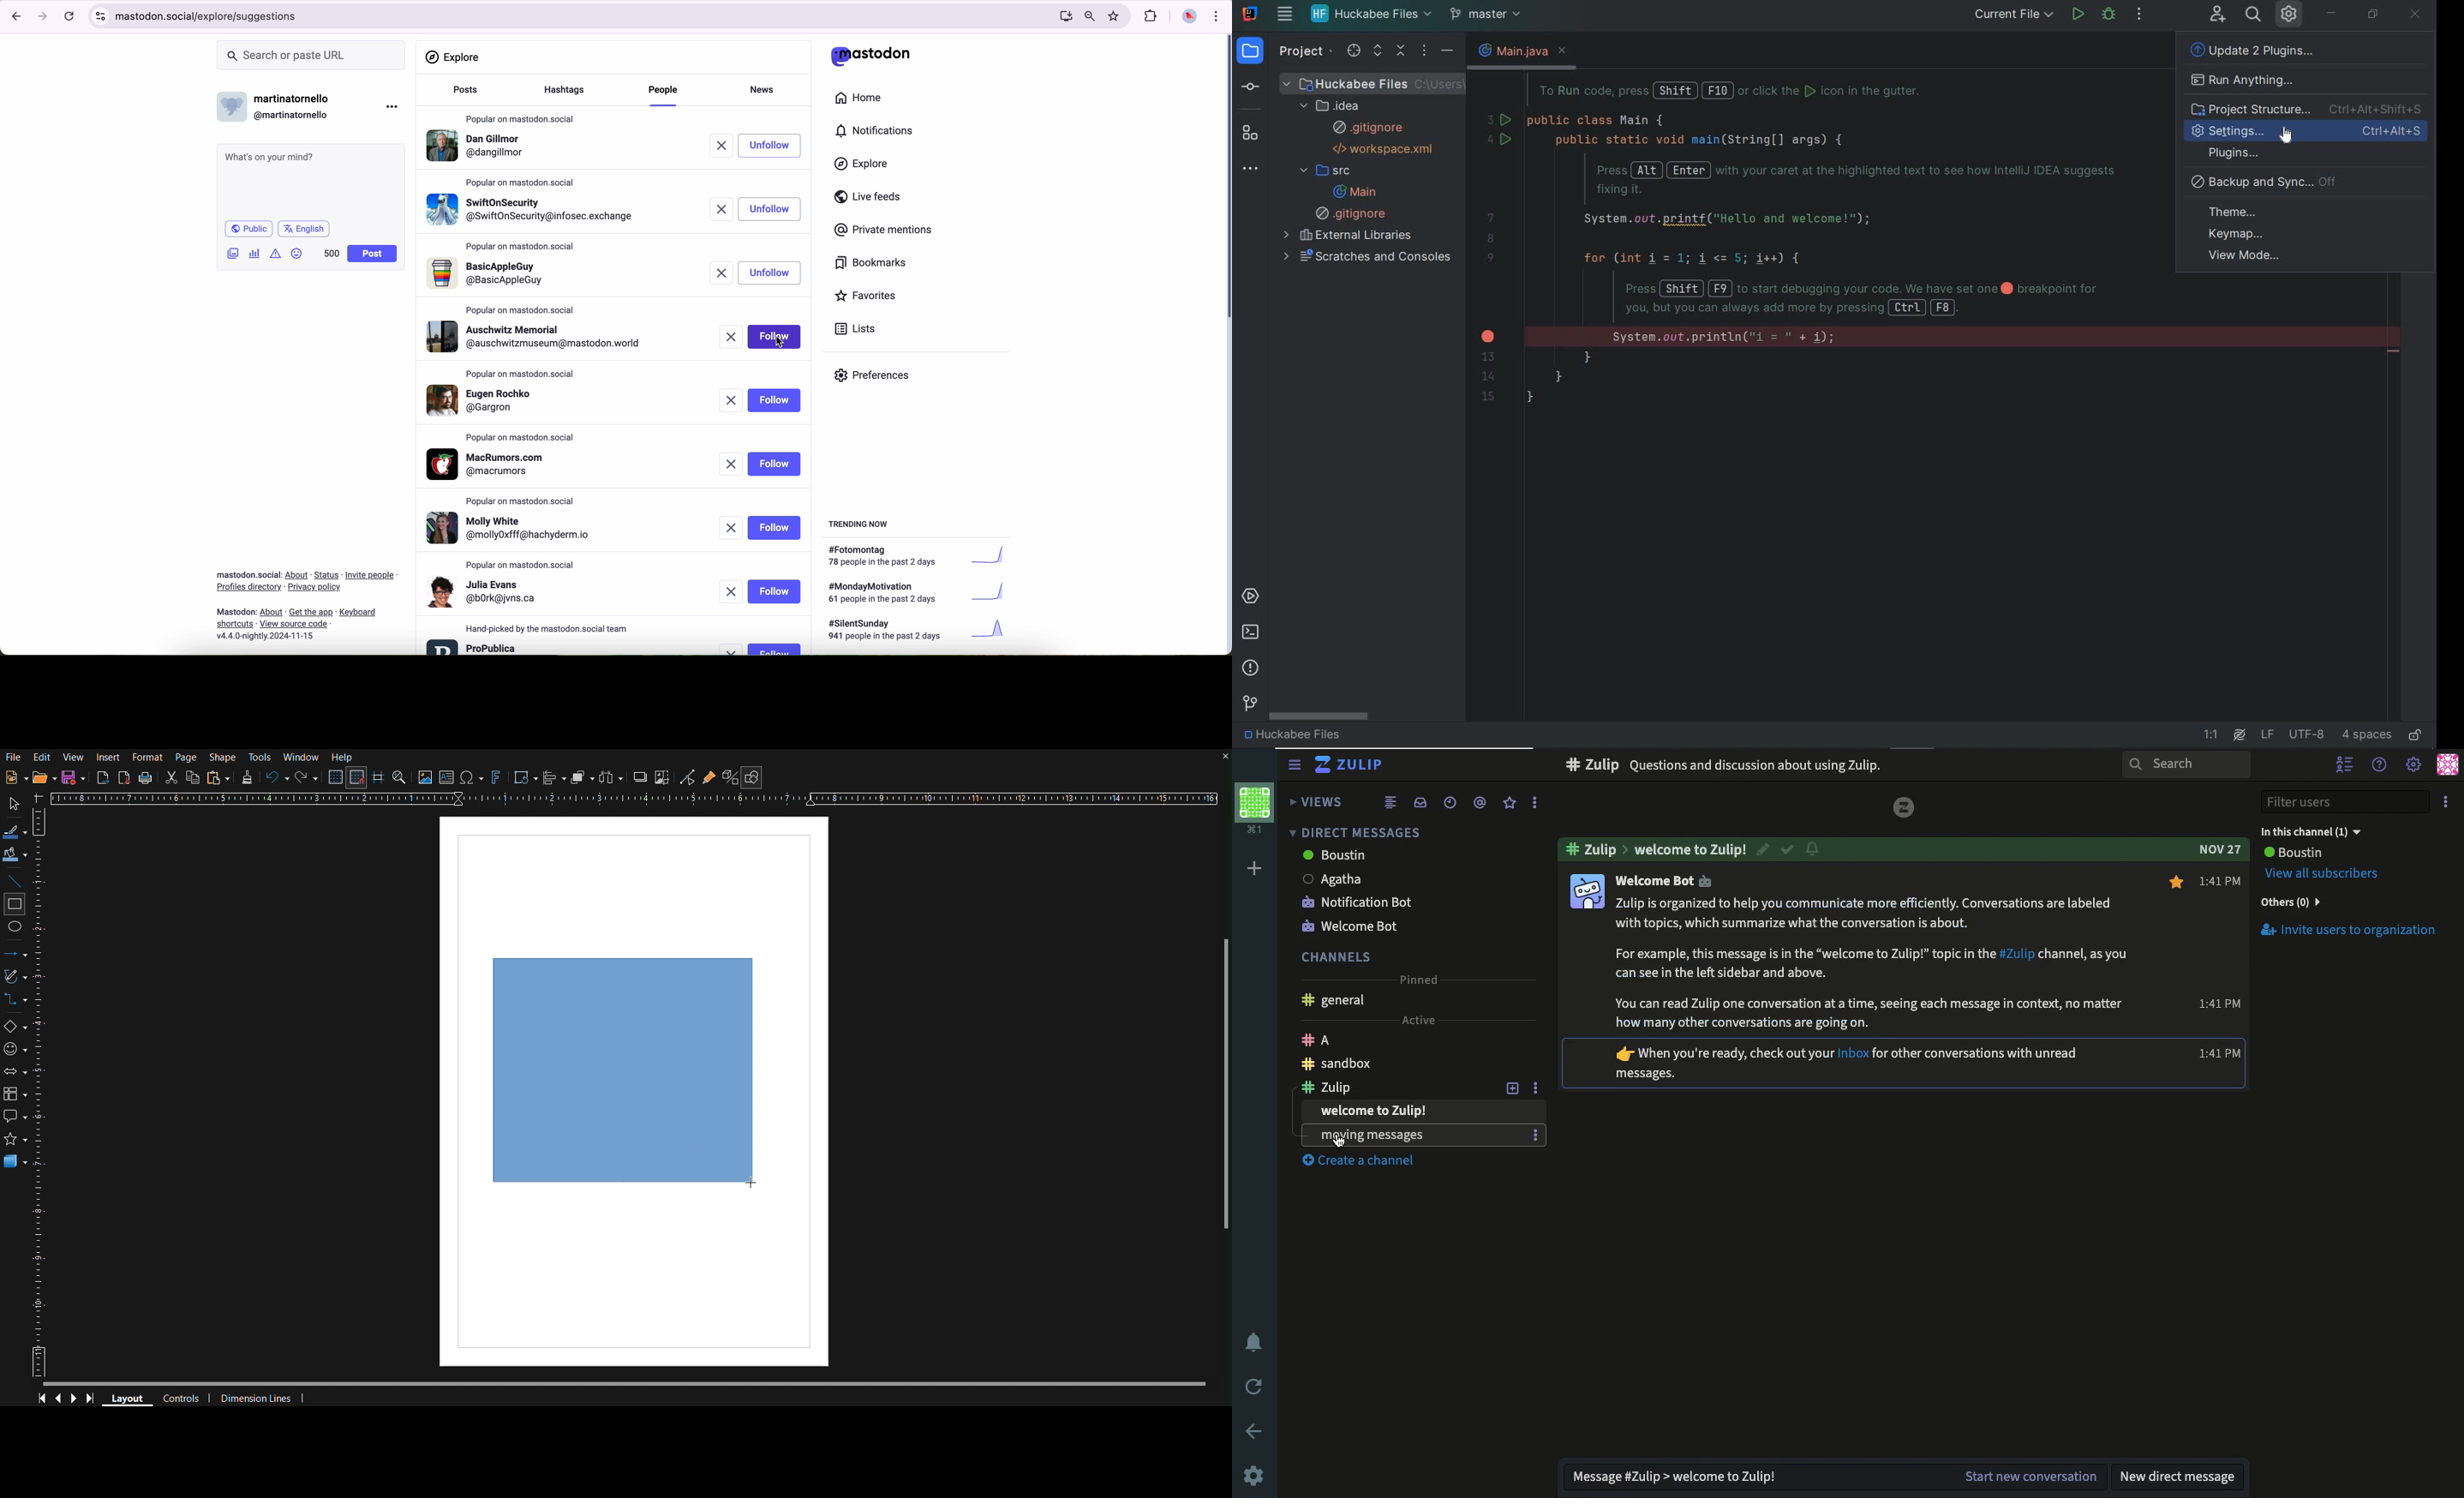  What do you see at coordinates (776, 145) in the screenshot?
I see `click on follow button` at bounding box center [776, 145].